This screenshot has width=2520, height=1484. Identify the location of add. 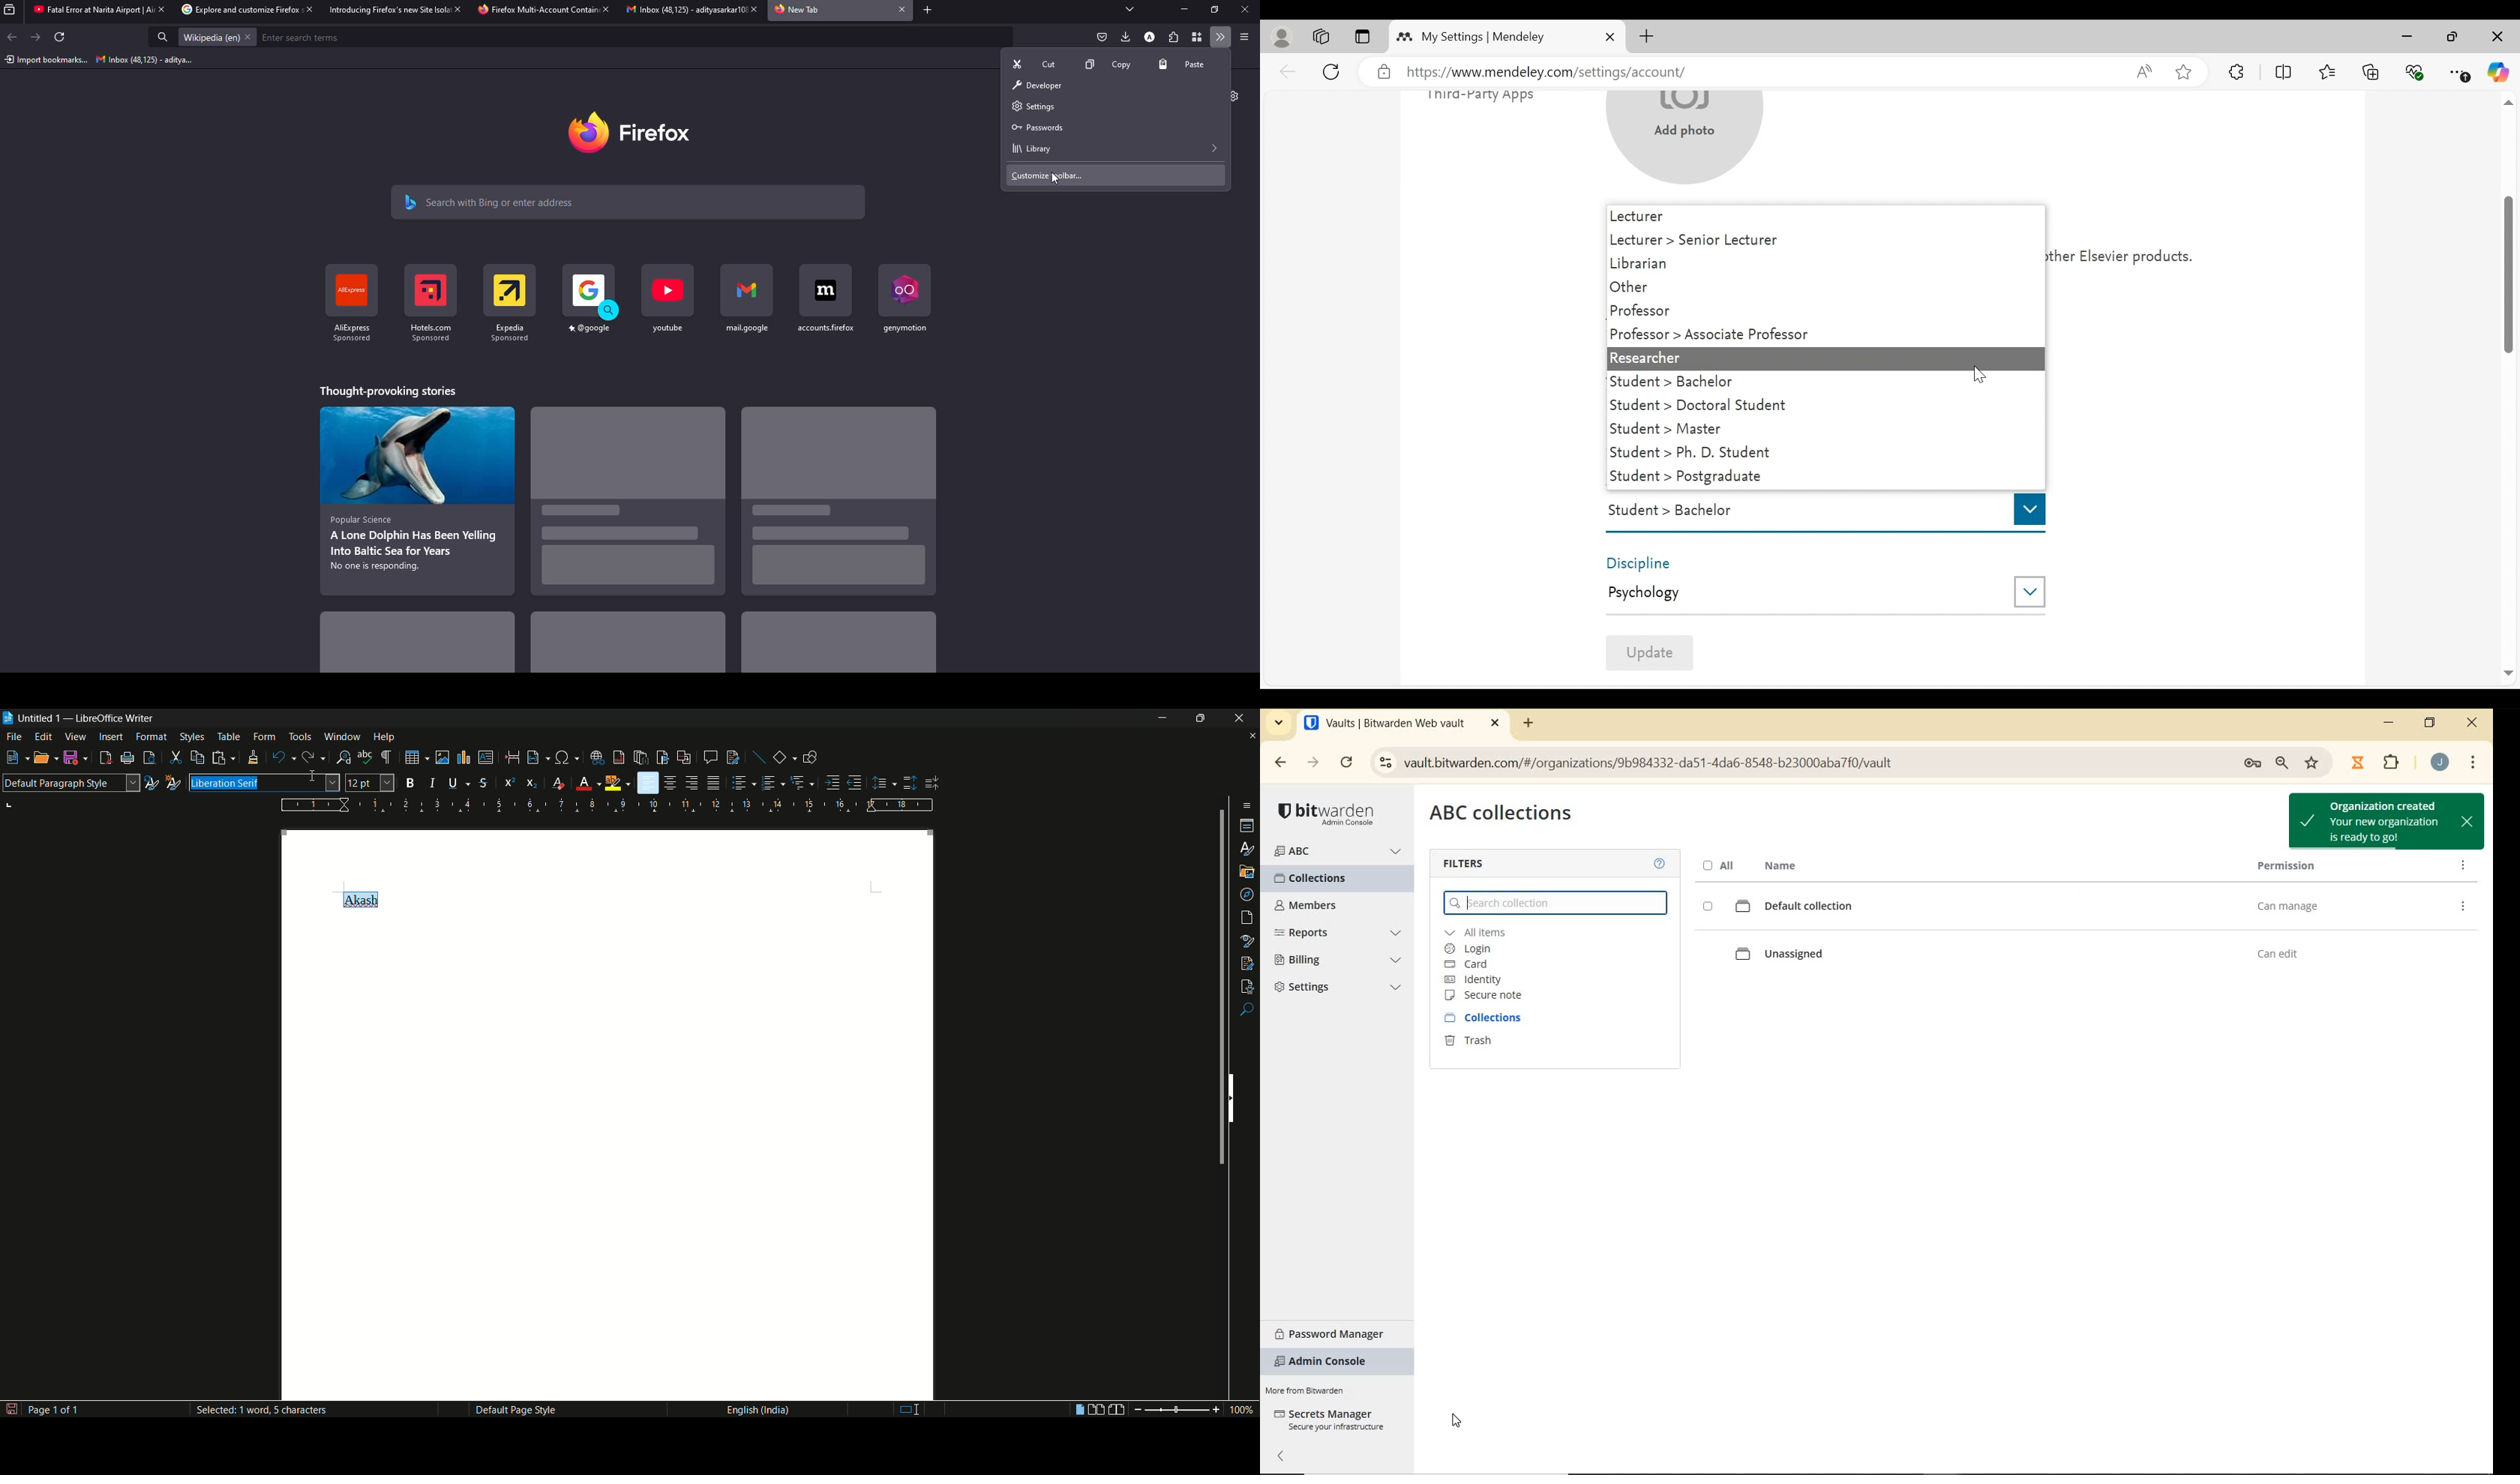
(926, 11).